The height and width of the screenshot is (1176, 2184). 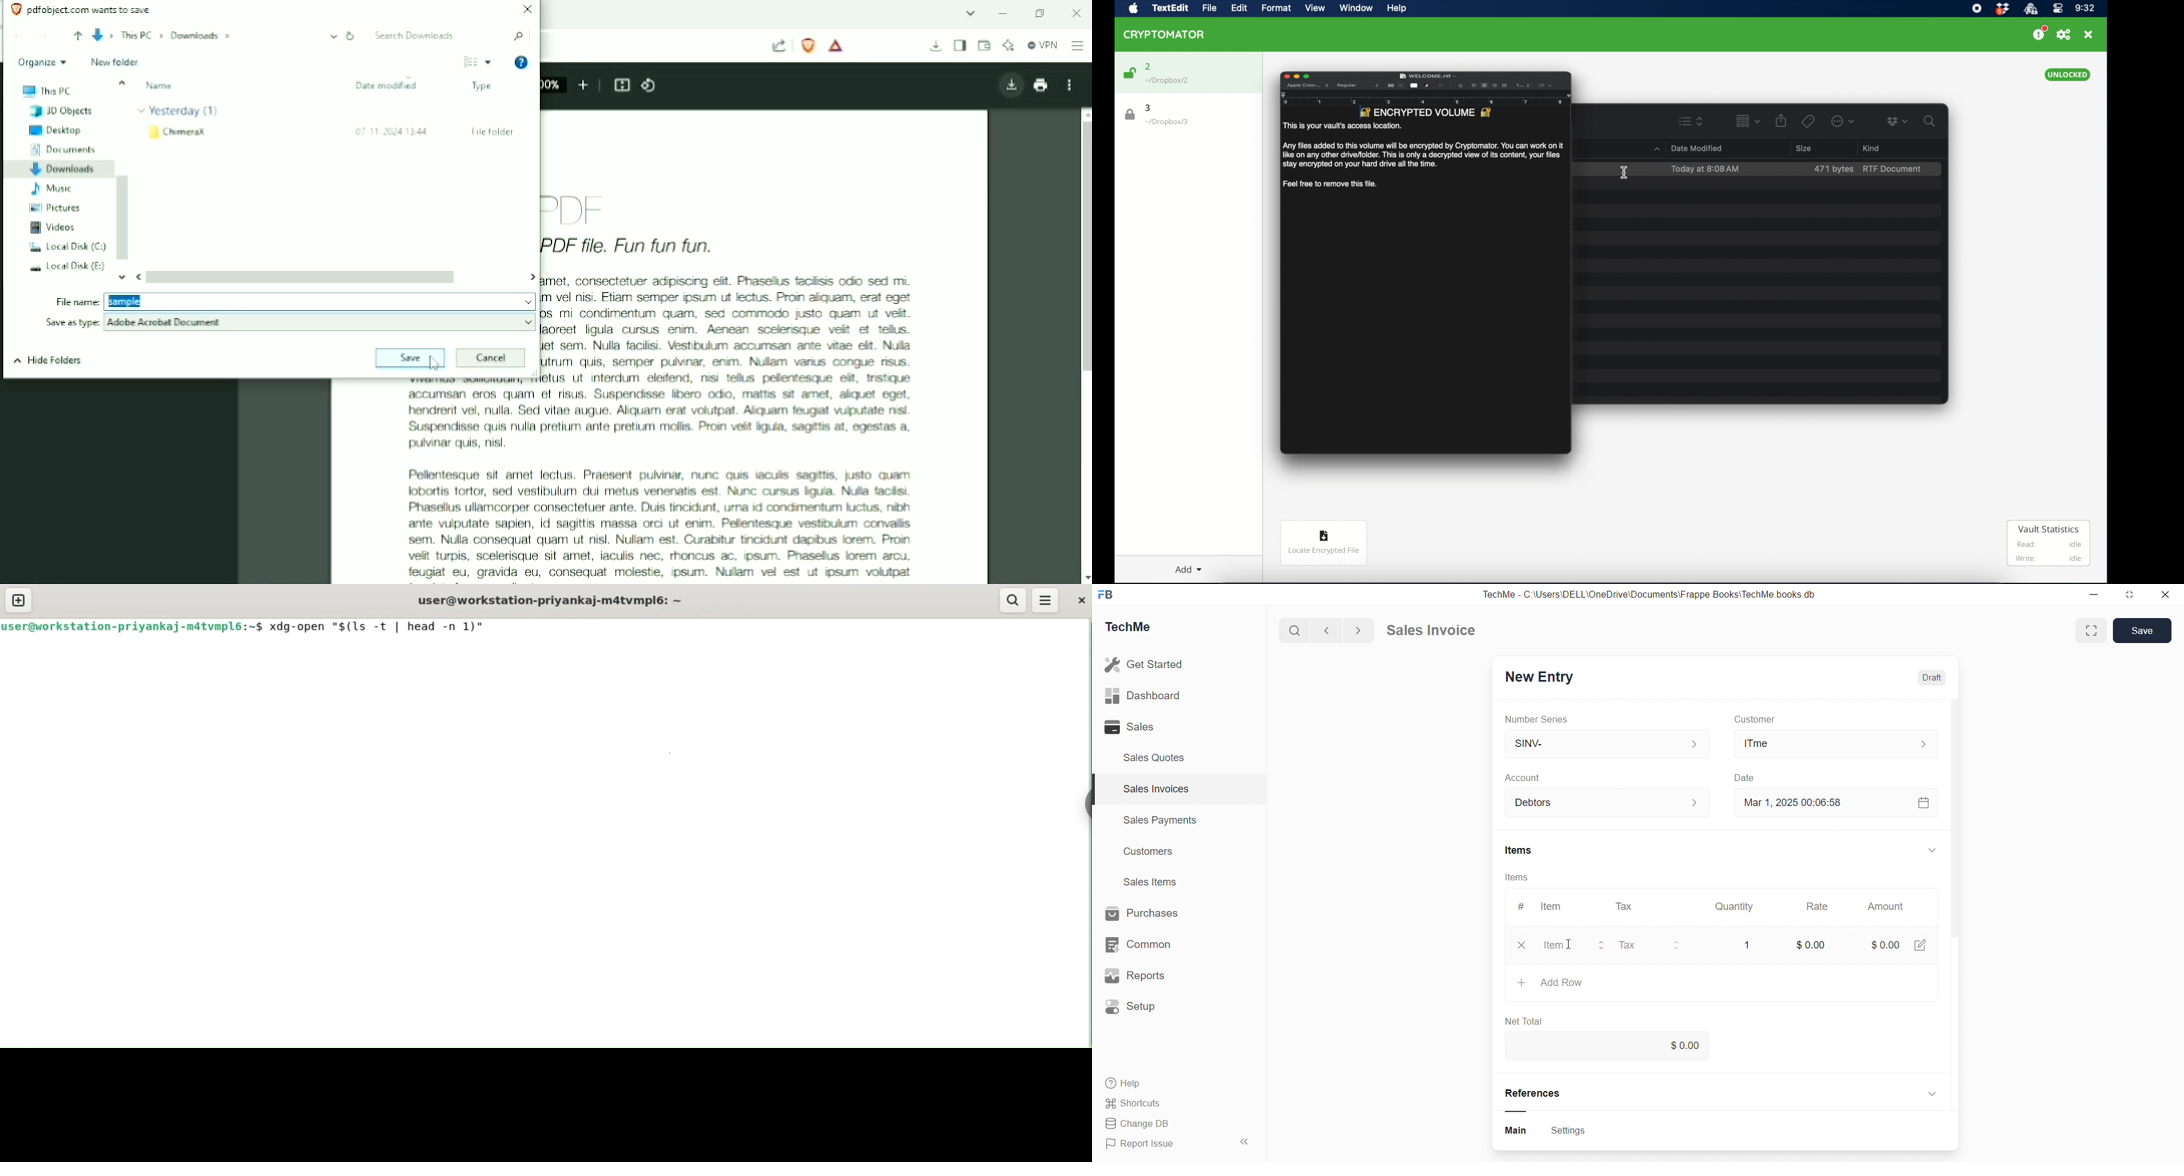 I want to click on $0.00, so click(x=1680, y=1046).